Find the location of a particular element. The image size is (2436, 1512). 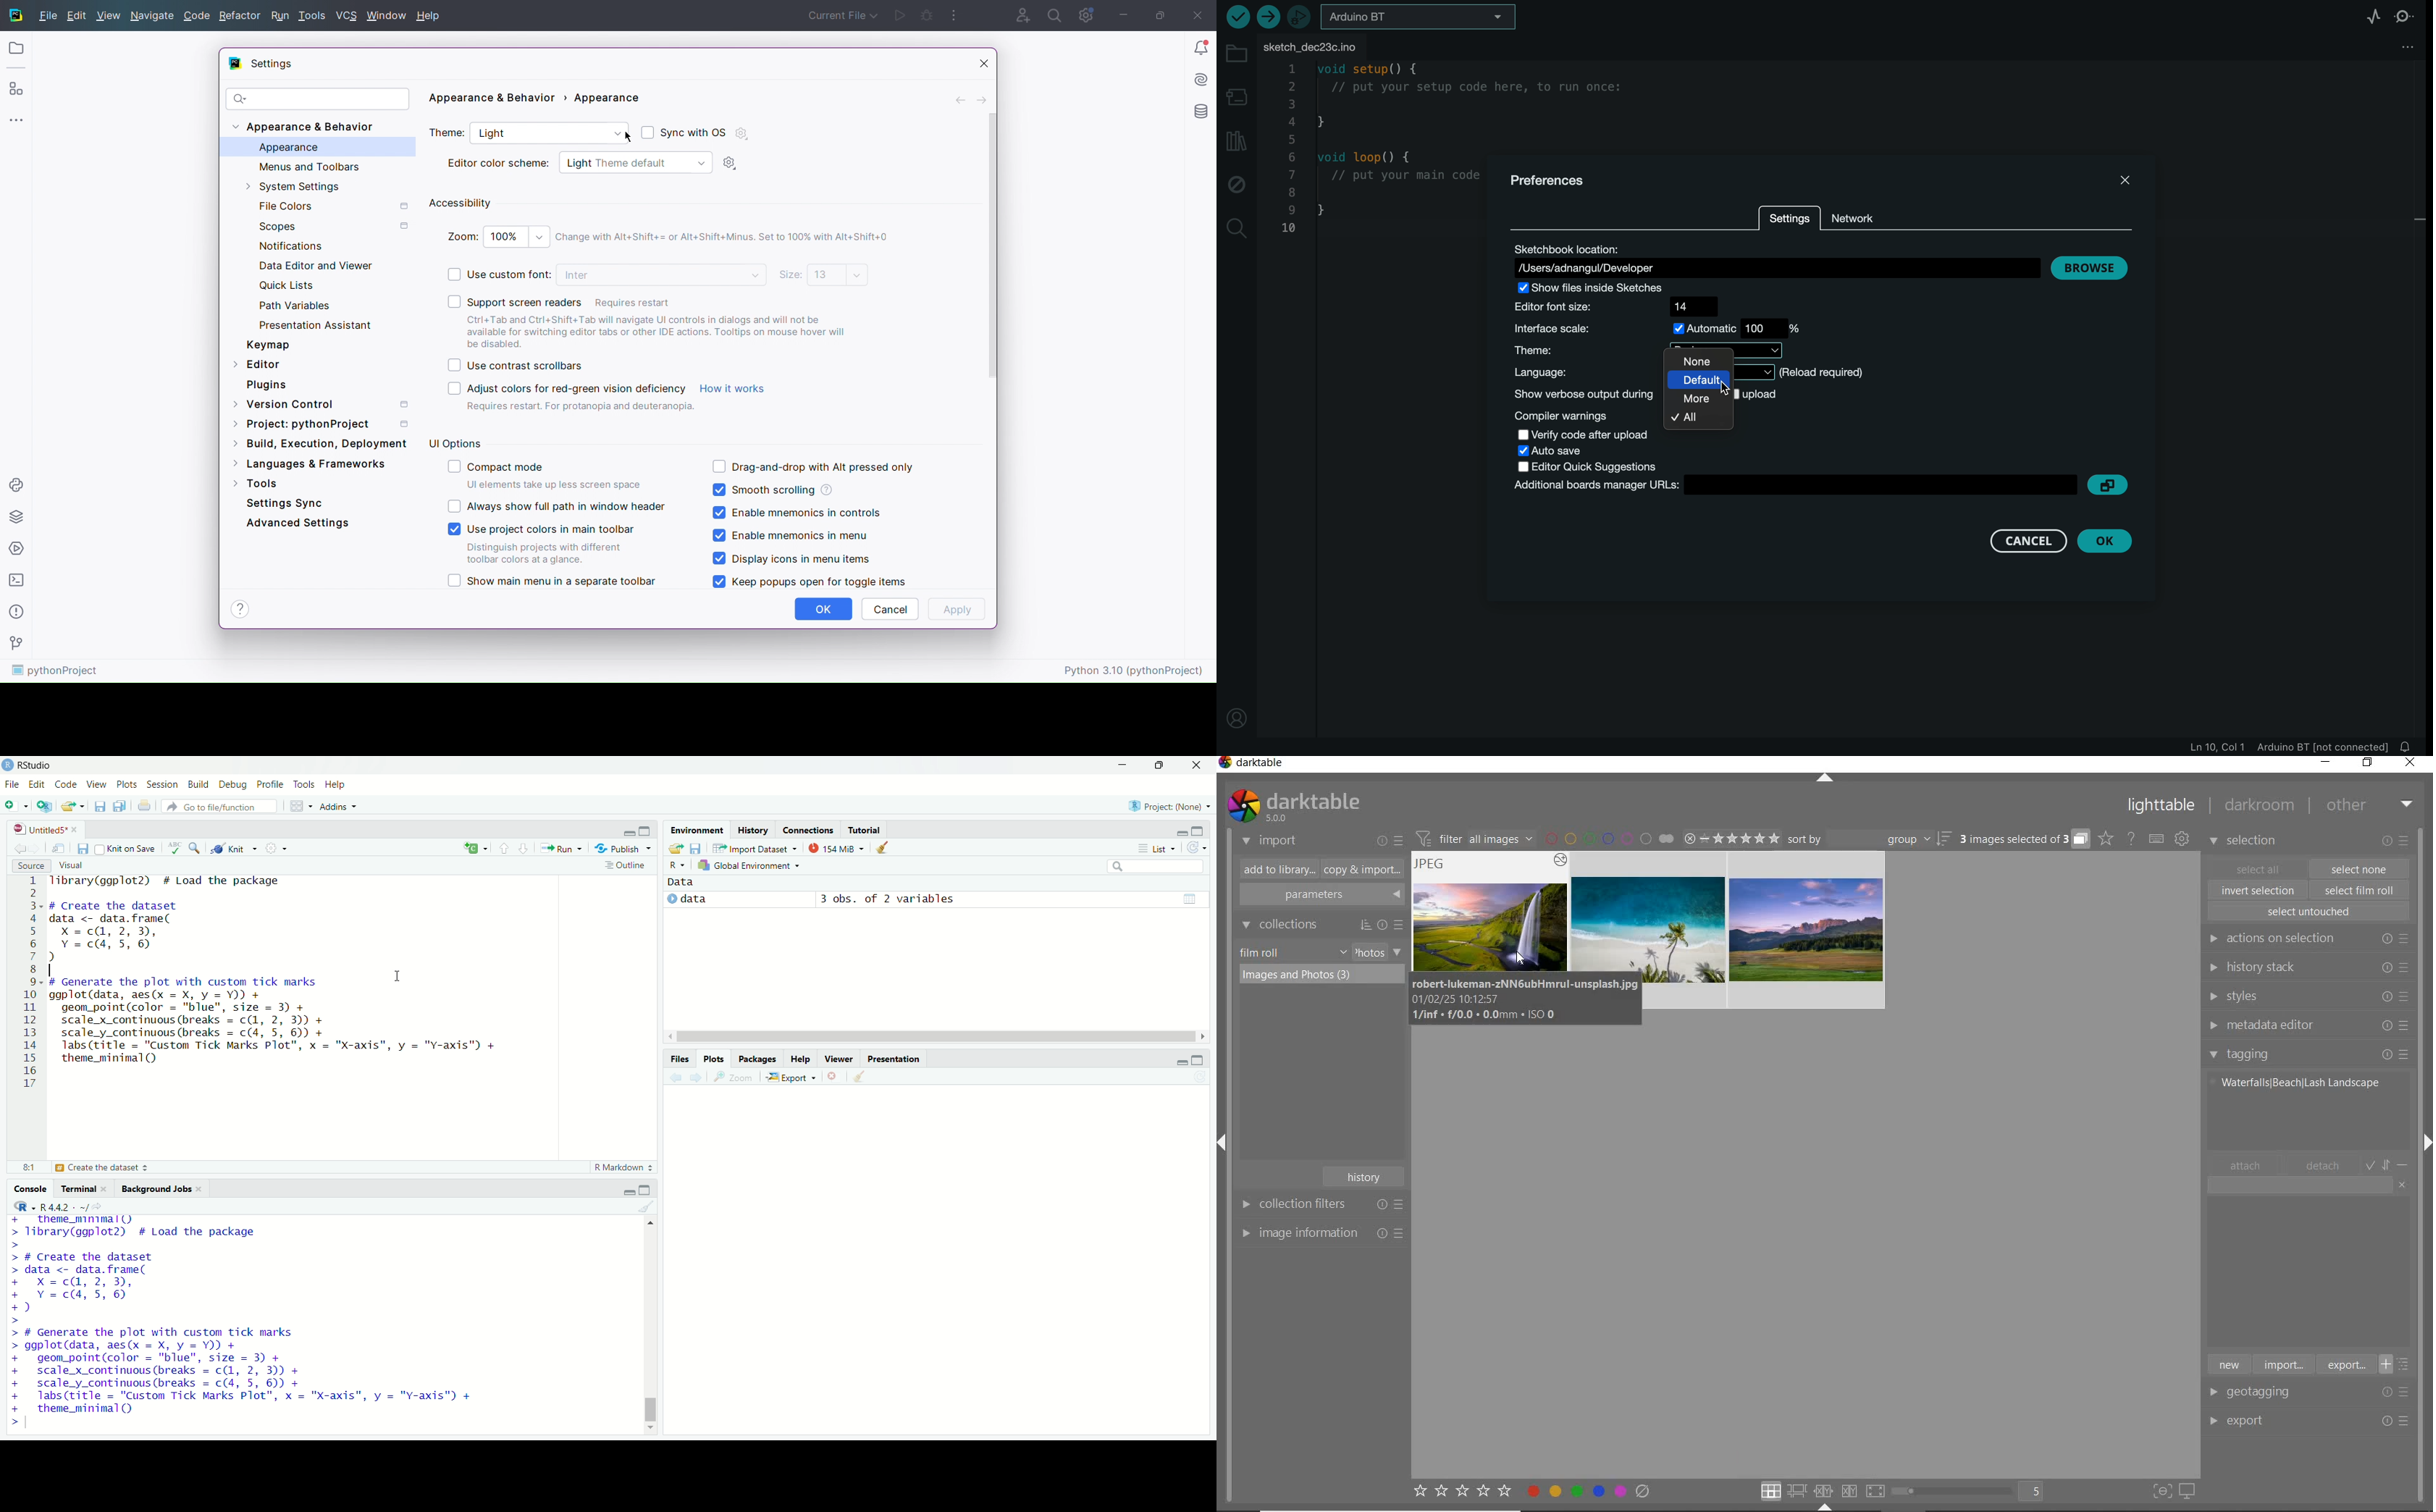

session is located at coordinates (162, 785).